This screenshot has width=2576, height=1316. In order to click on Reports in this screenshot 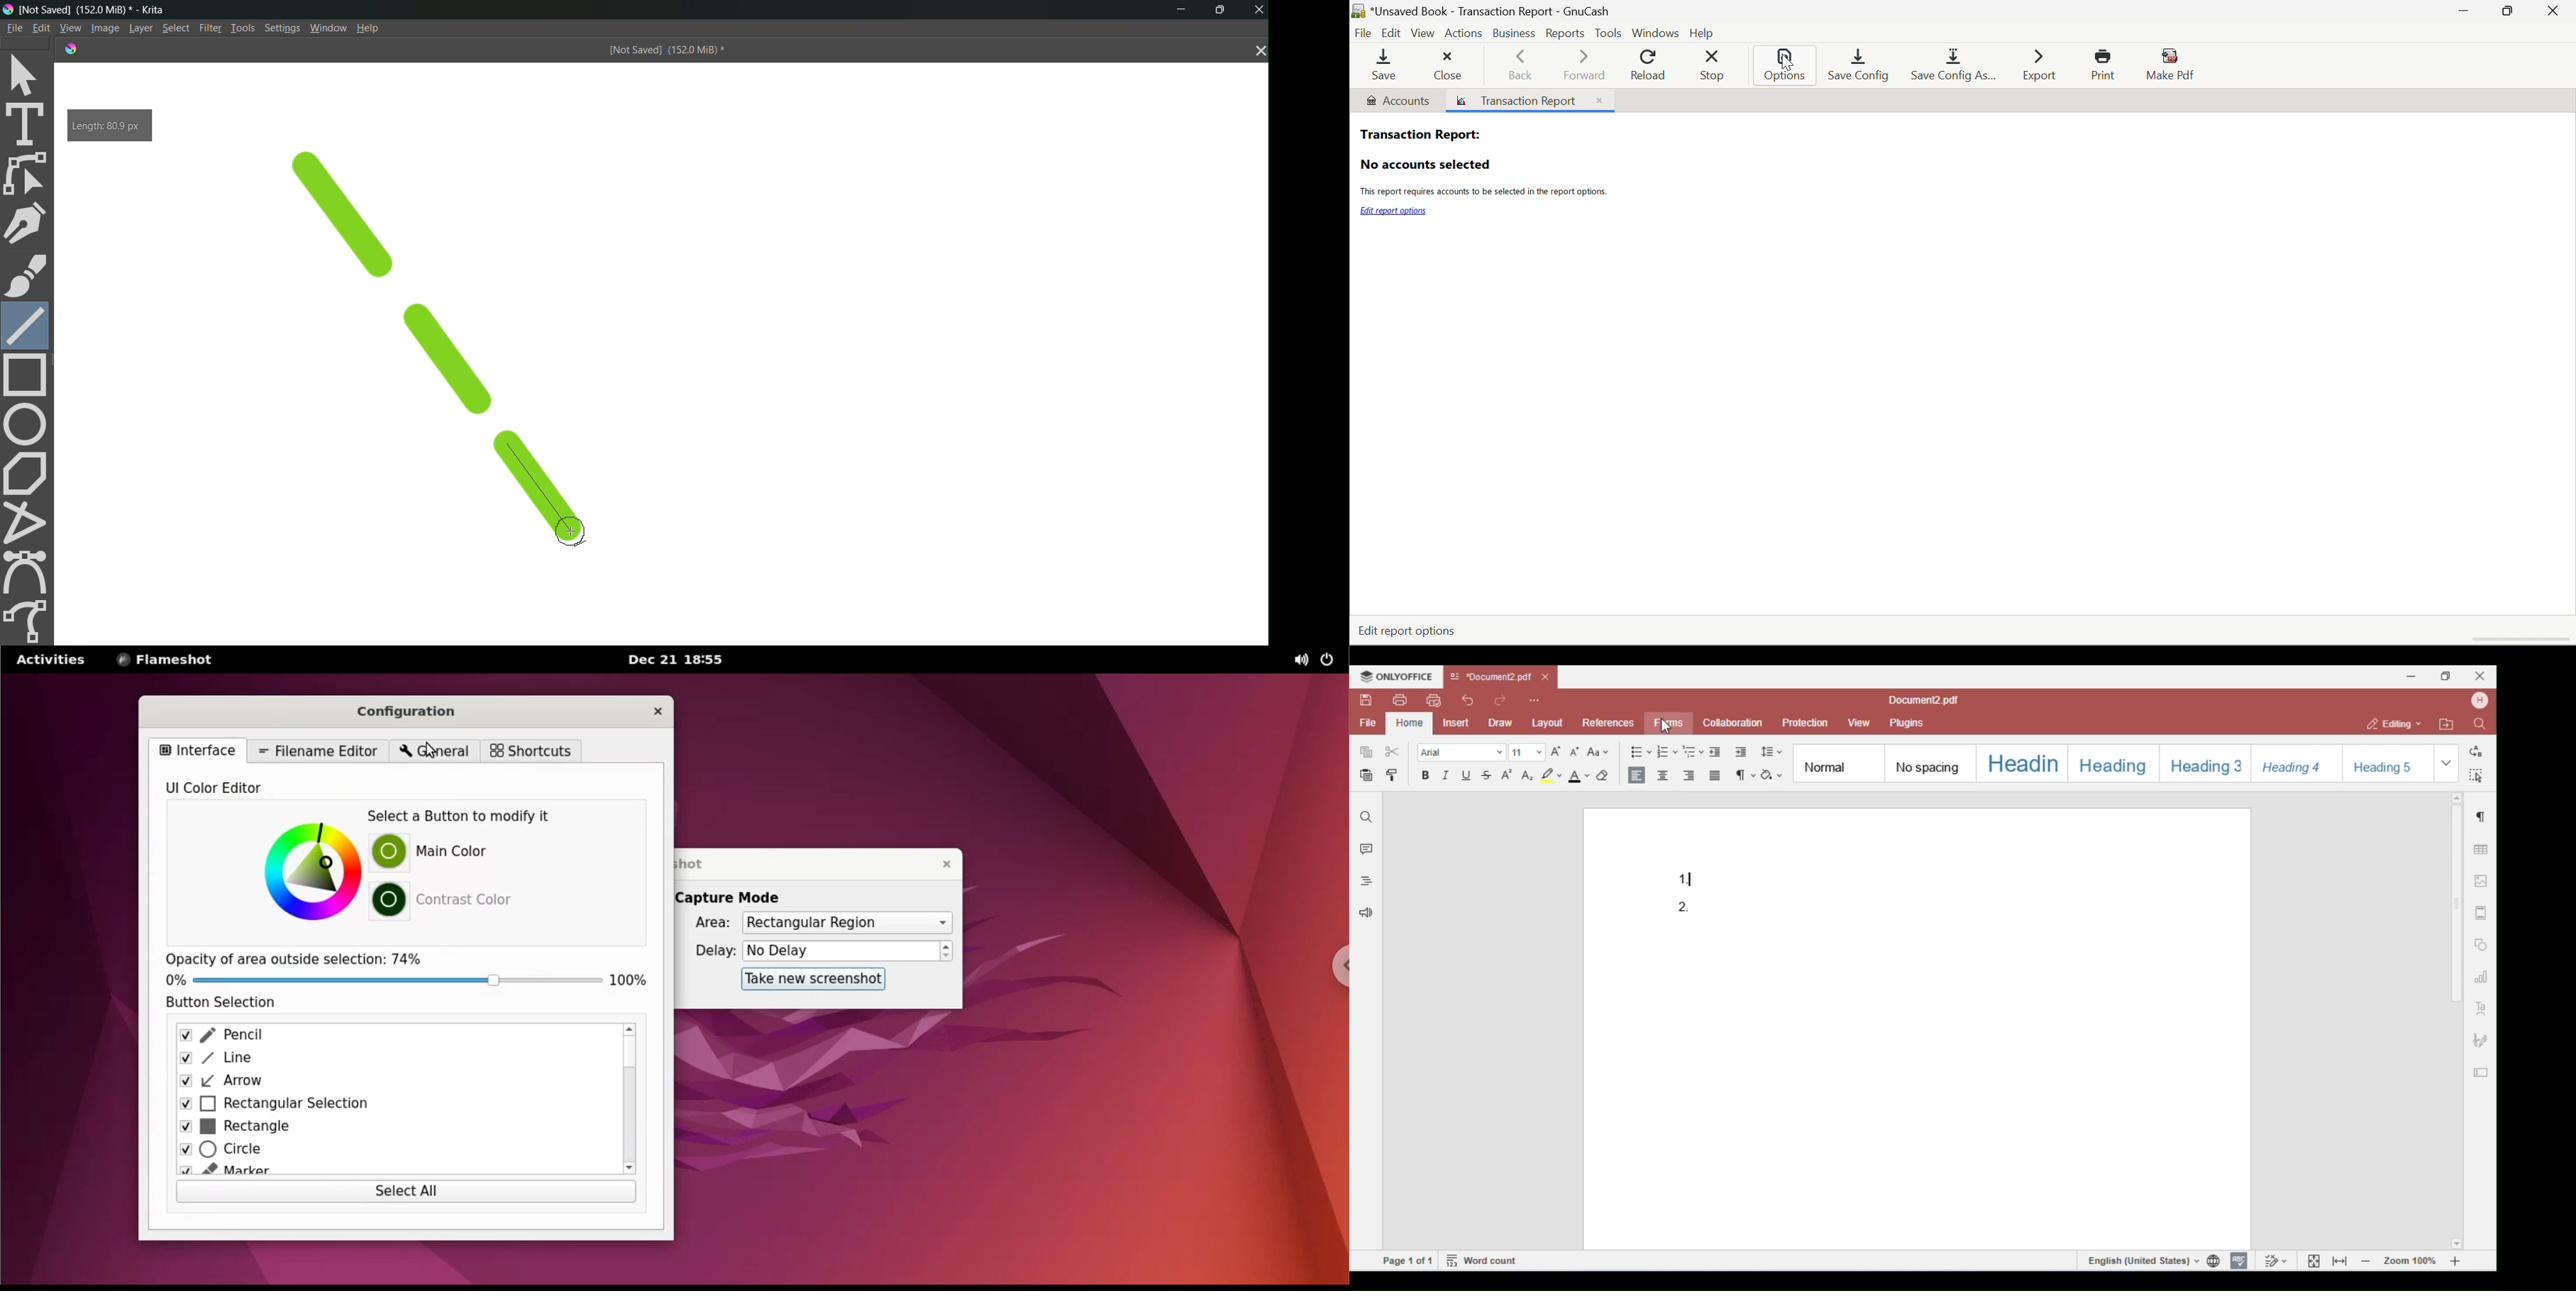, I will do `click(1567, 33)`.